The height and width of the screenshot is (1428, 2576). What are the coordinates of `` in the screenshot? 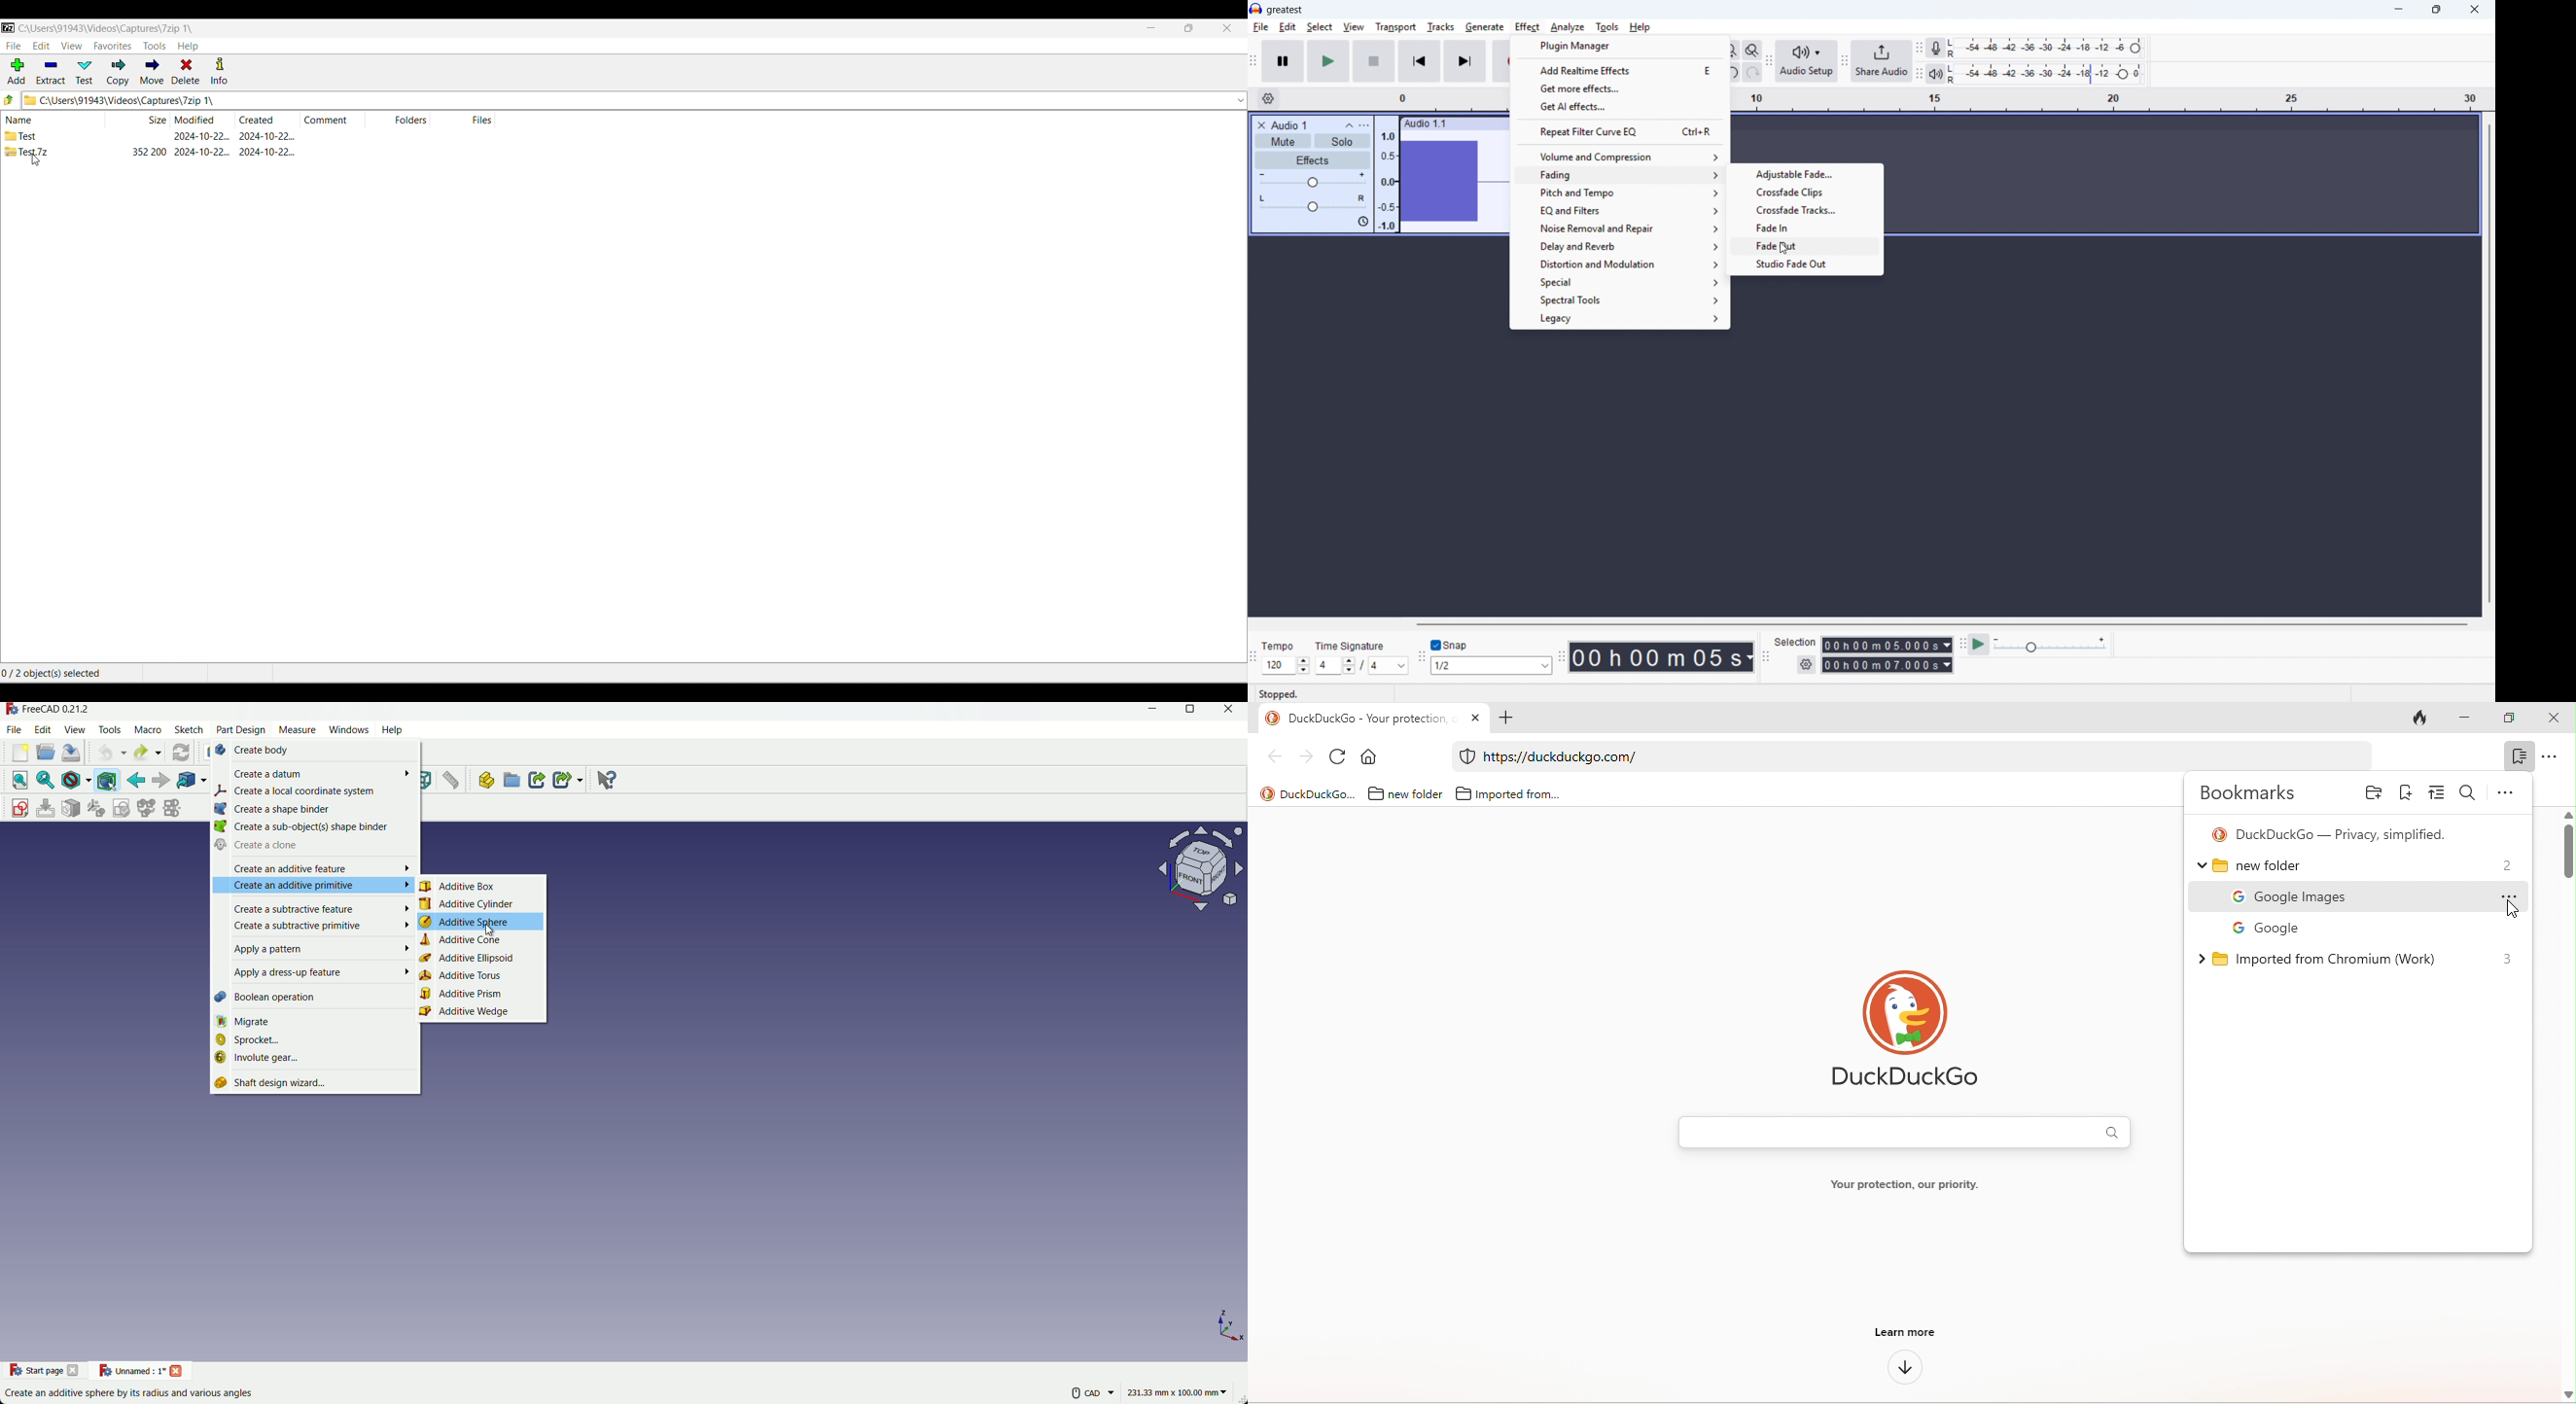 It's located at (1350, 646).